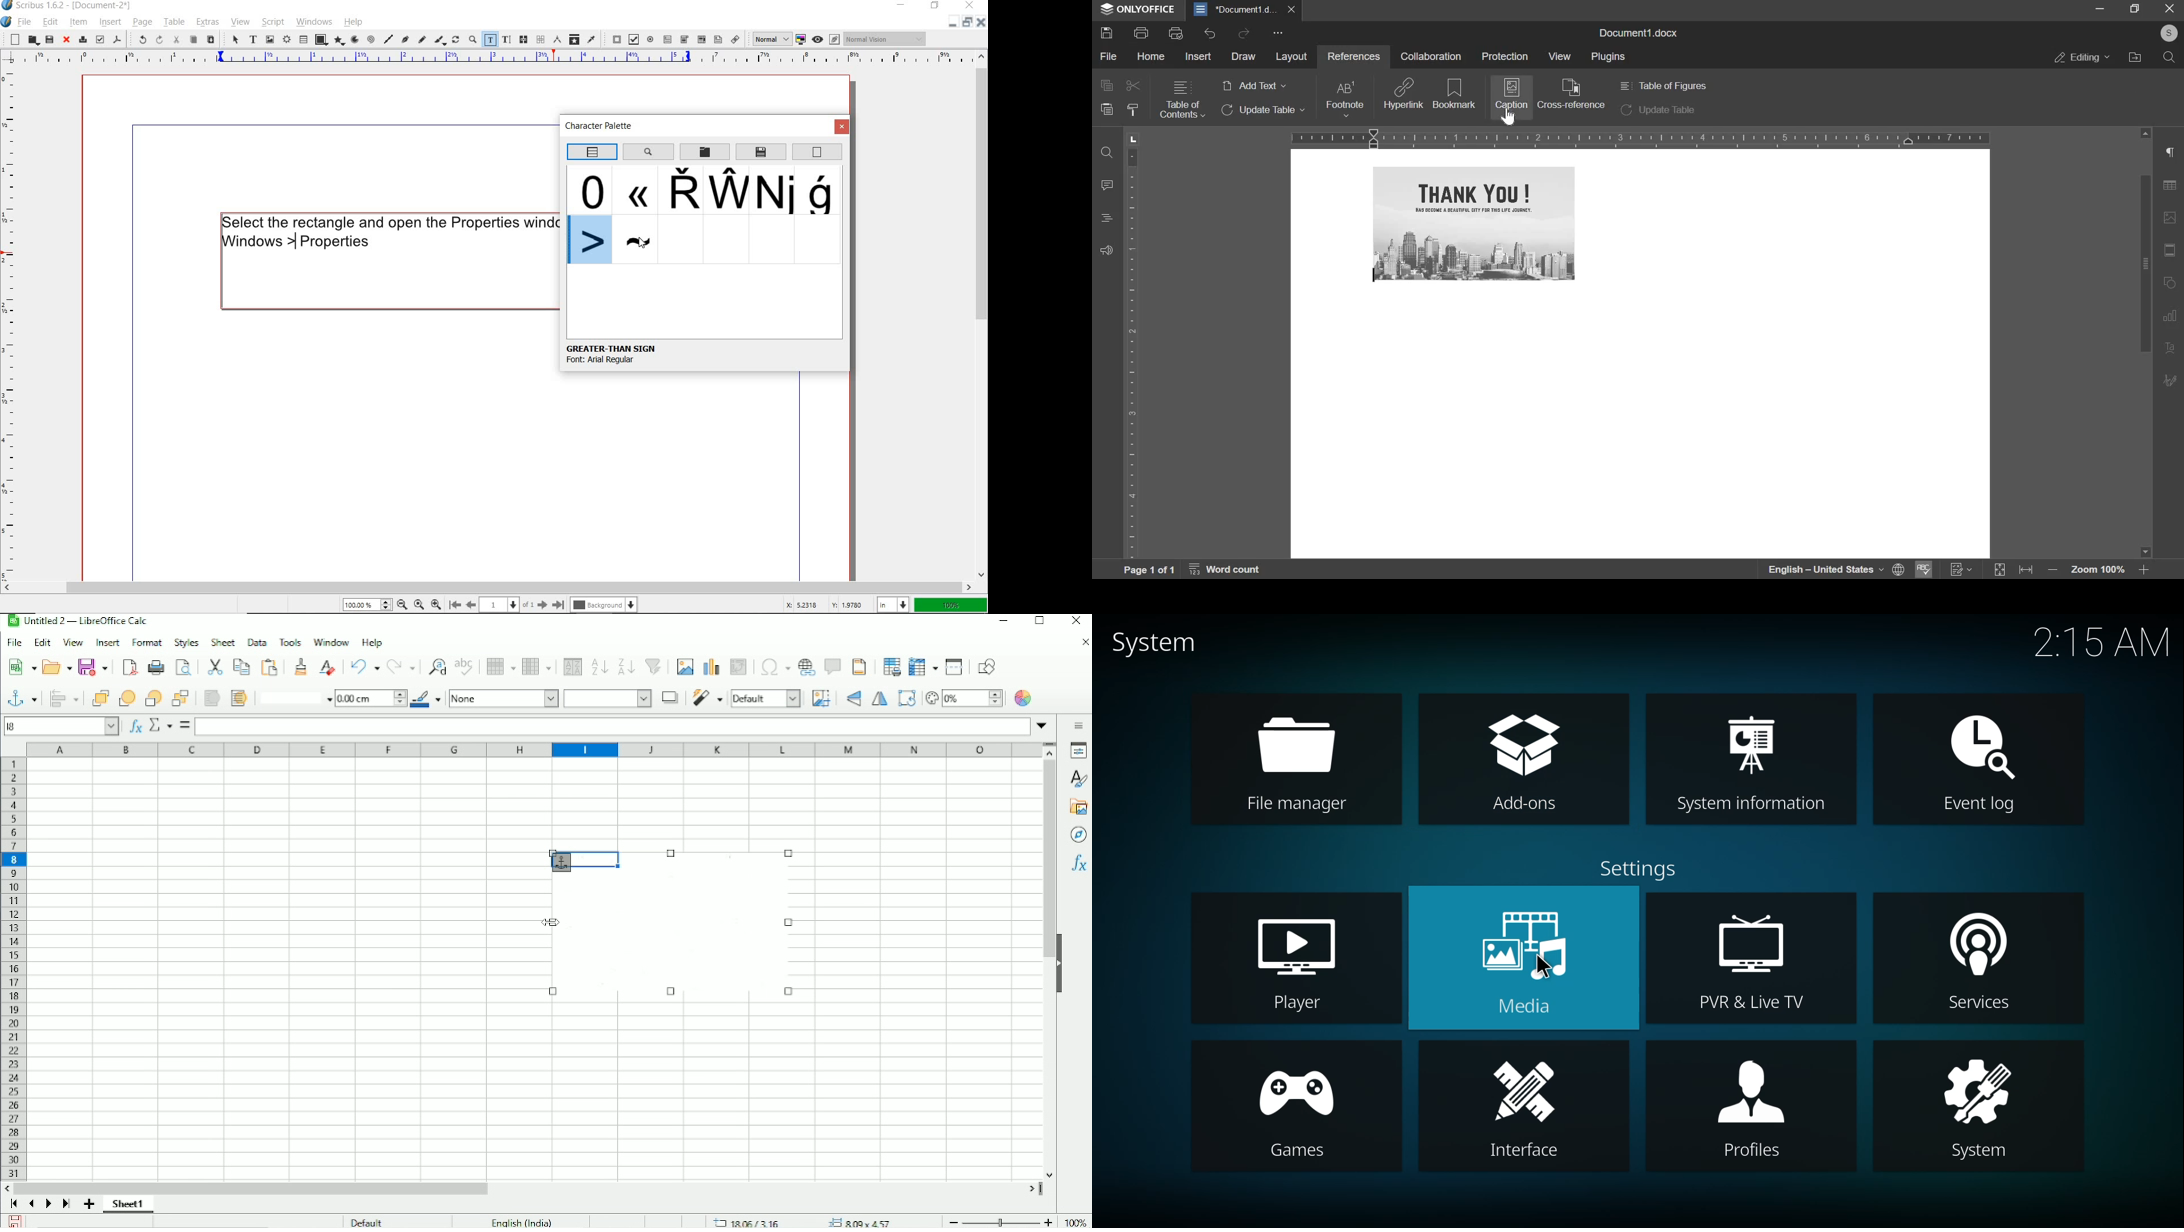 The height and width of the screenshot is (1232, 2184). I want to click on link text frames, so click(525, 40).